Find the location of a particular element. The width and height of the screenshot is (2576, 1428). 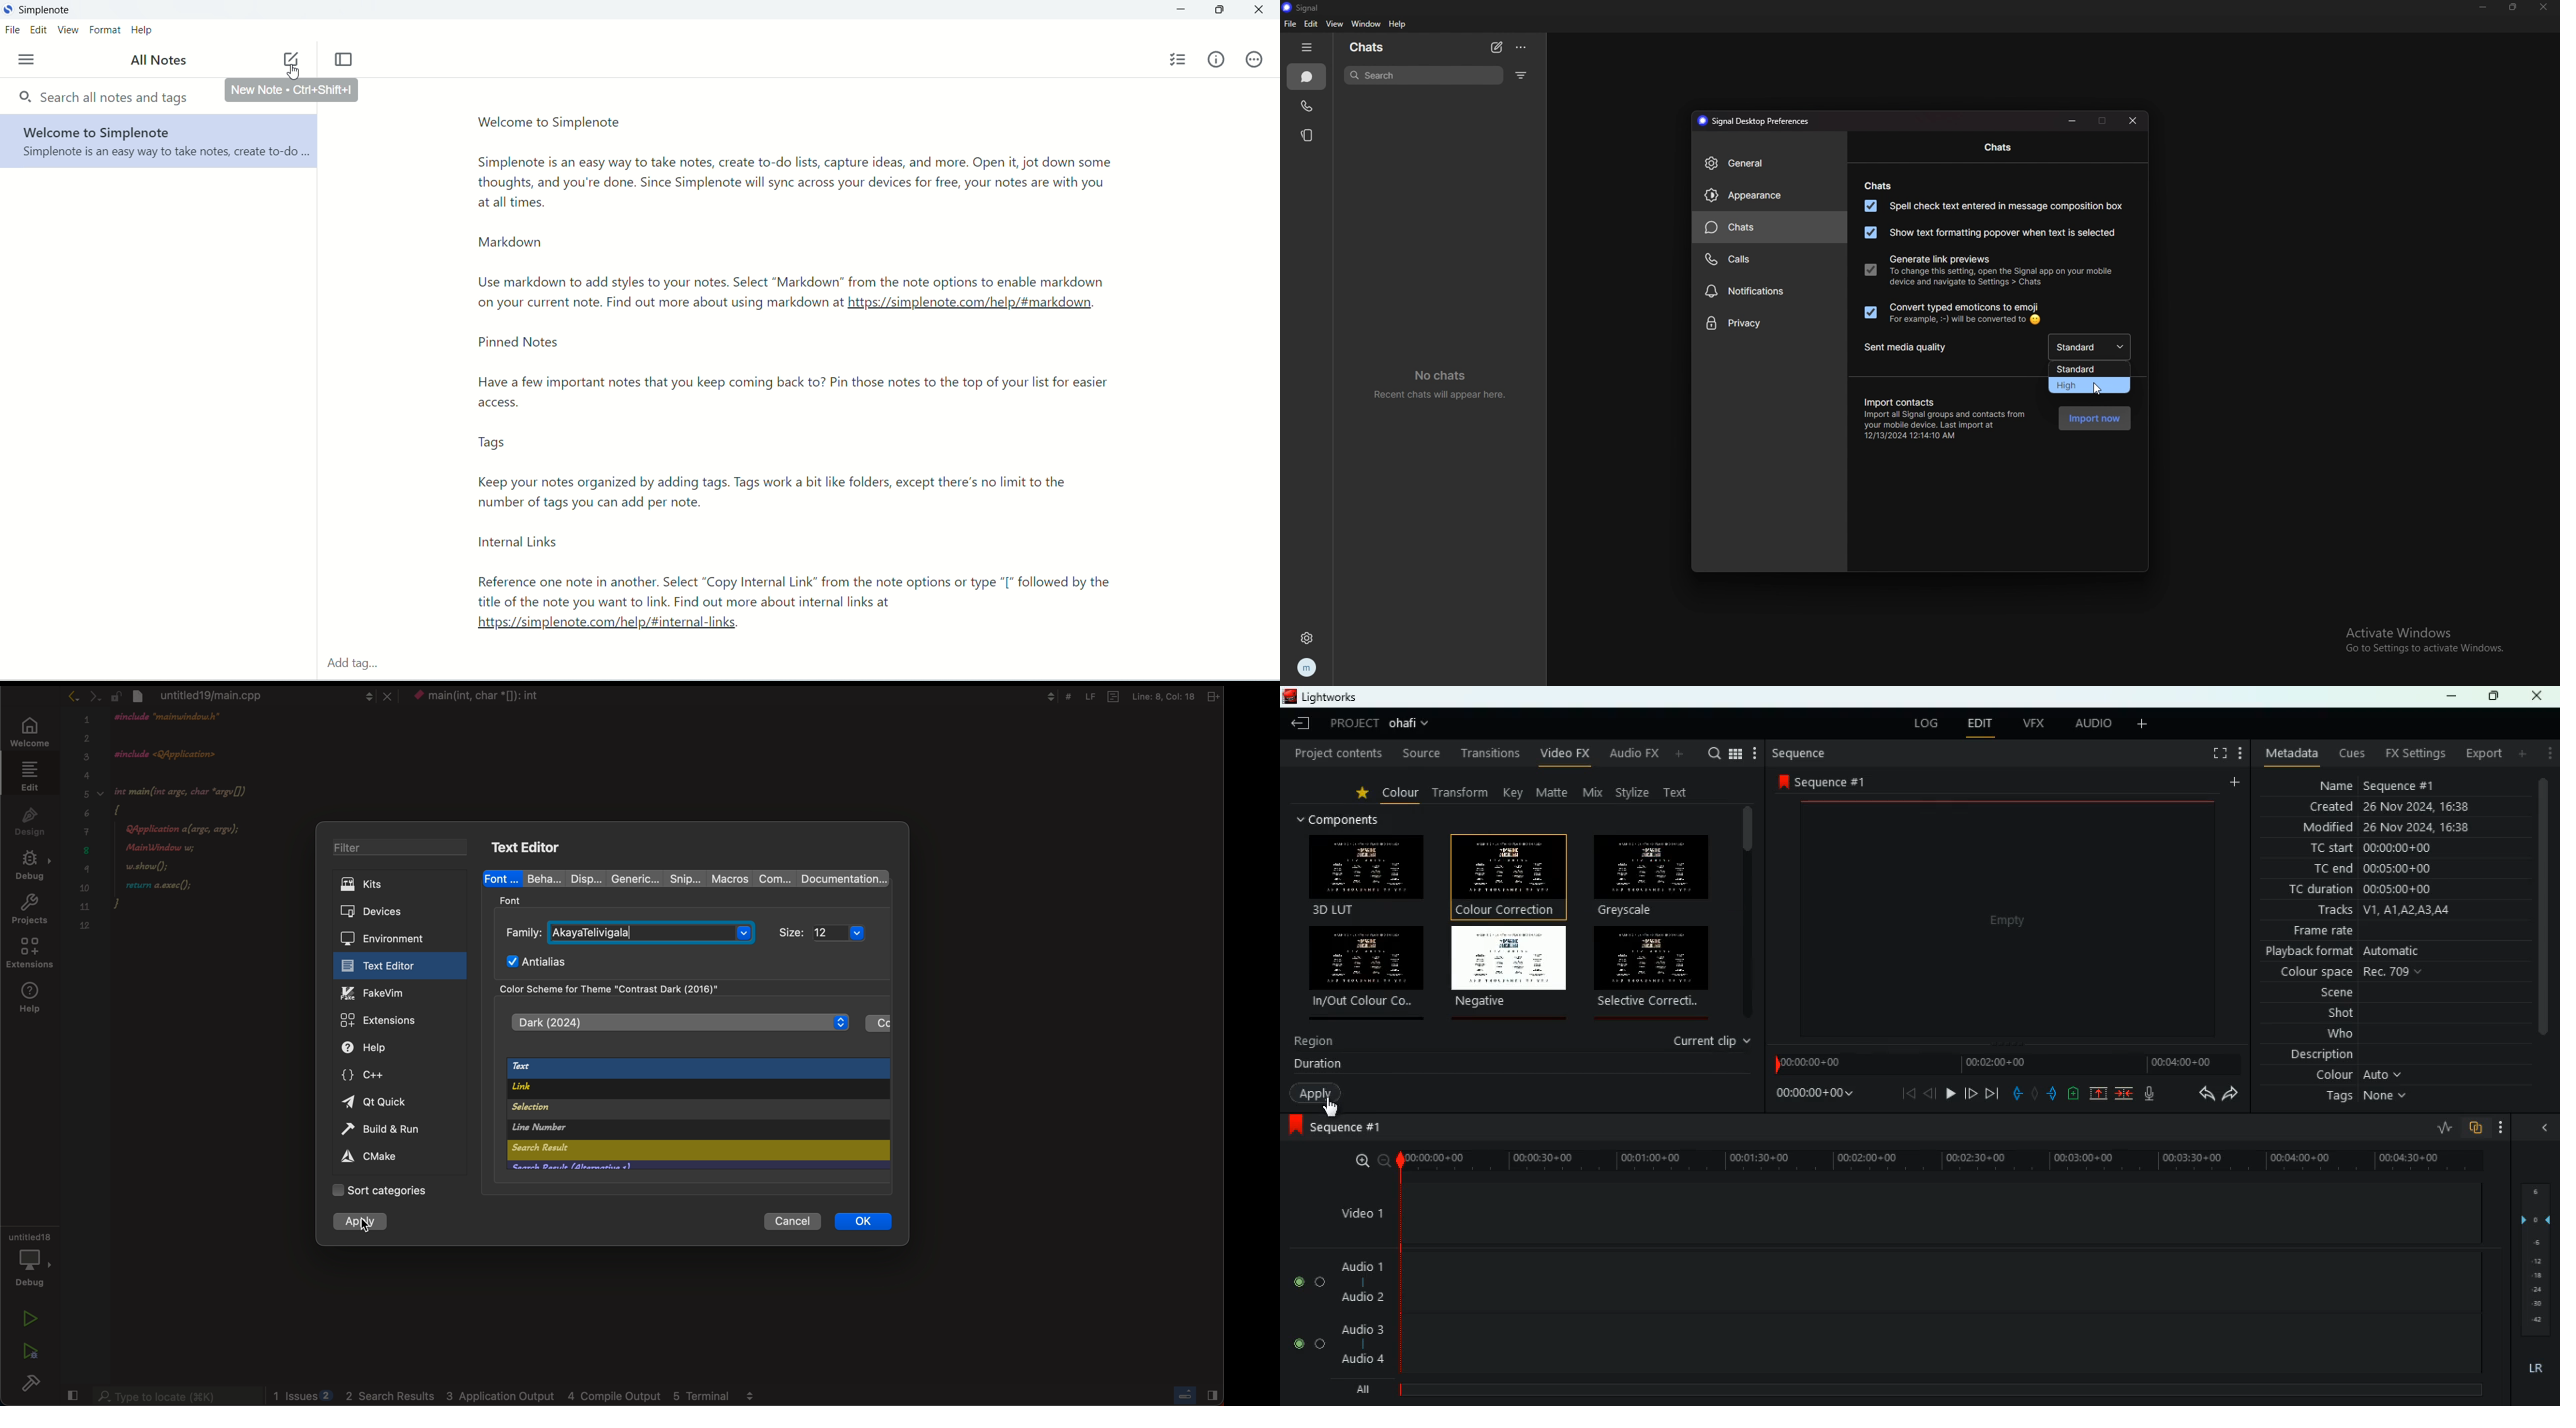

quick is located at coordinates (378, 1103).